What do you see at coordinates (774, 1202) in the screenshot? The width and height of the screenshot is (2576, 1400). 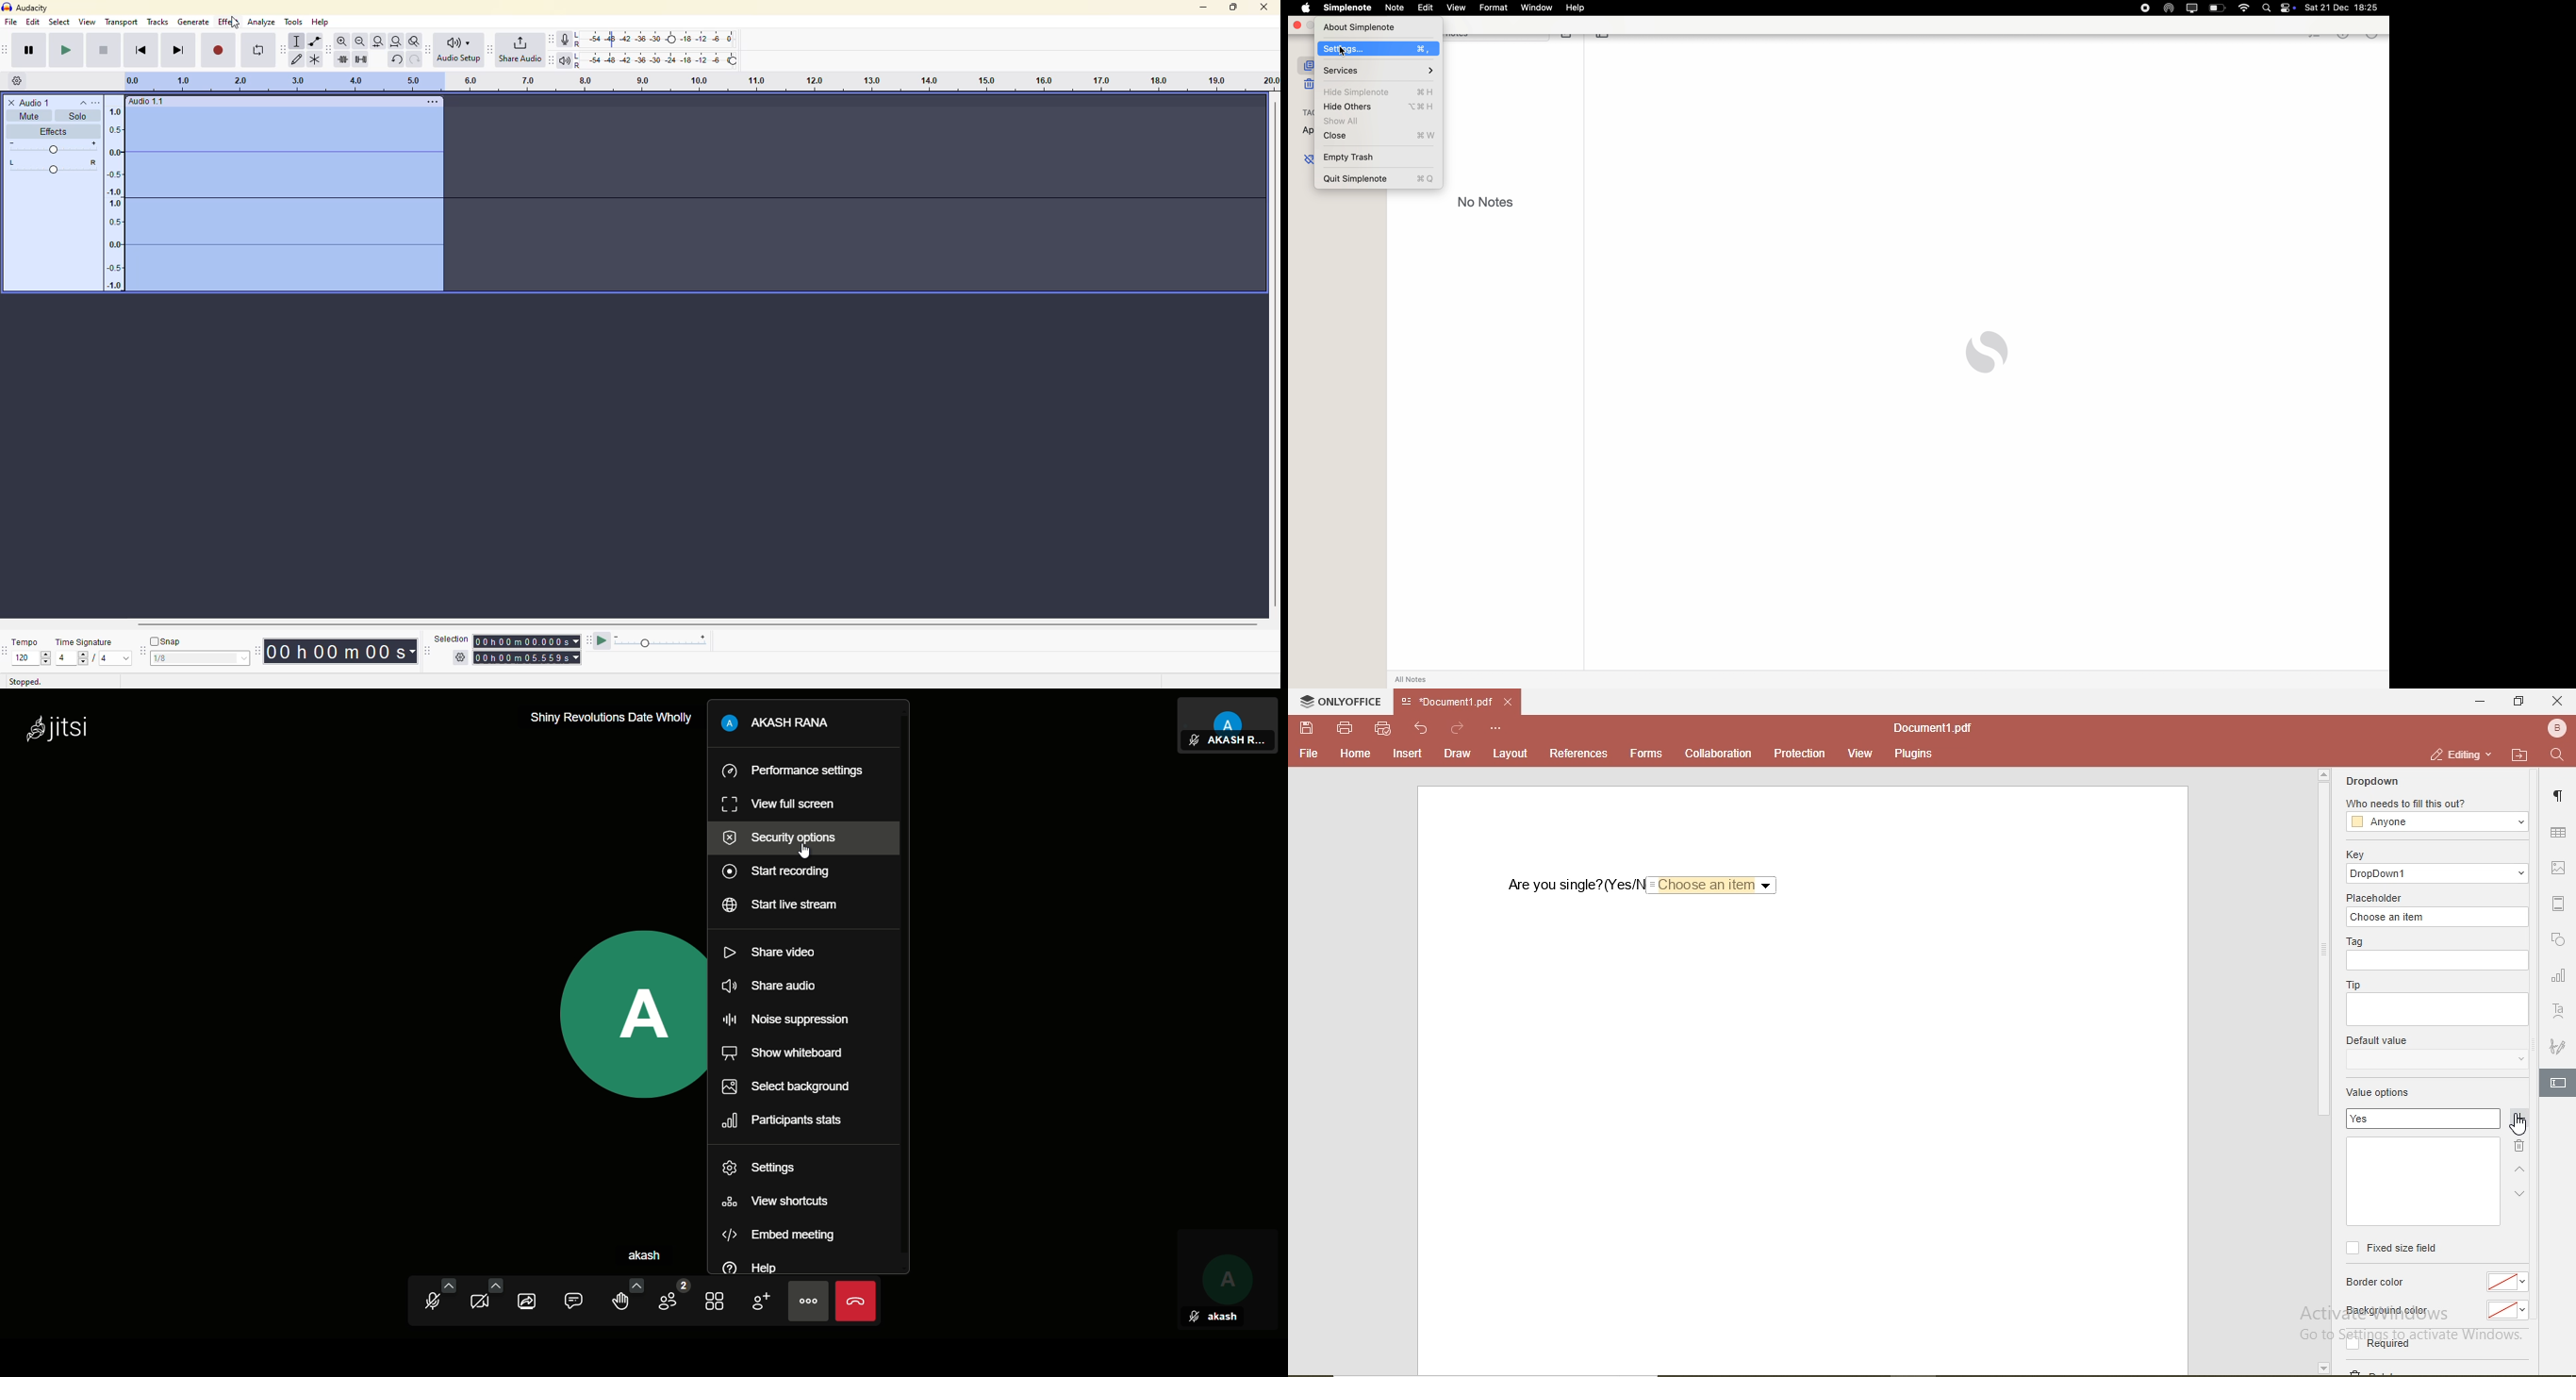 I see `view shortcuts` at bounding box center [774, 1202].